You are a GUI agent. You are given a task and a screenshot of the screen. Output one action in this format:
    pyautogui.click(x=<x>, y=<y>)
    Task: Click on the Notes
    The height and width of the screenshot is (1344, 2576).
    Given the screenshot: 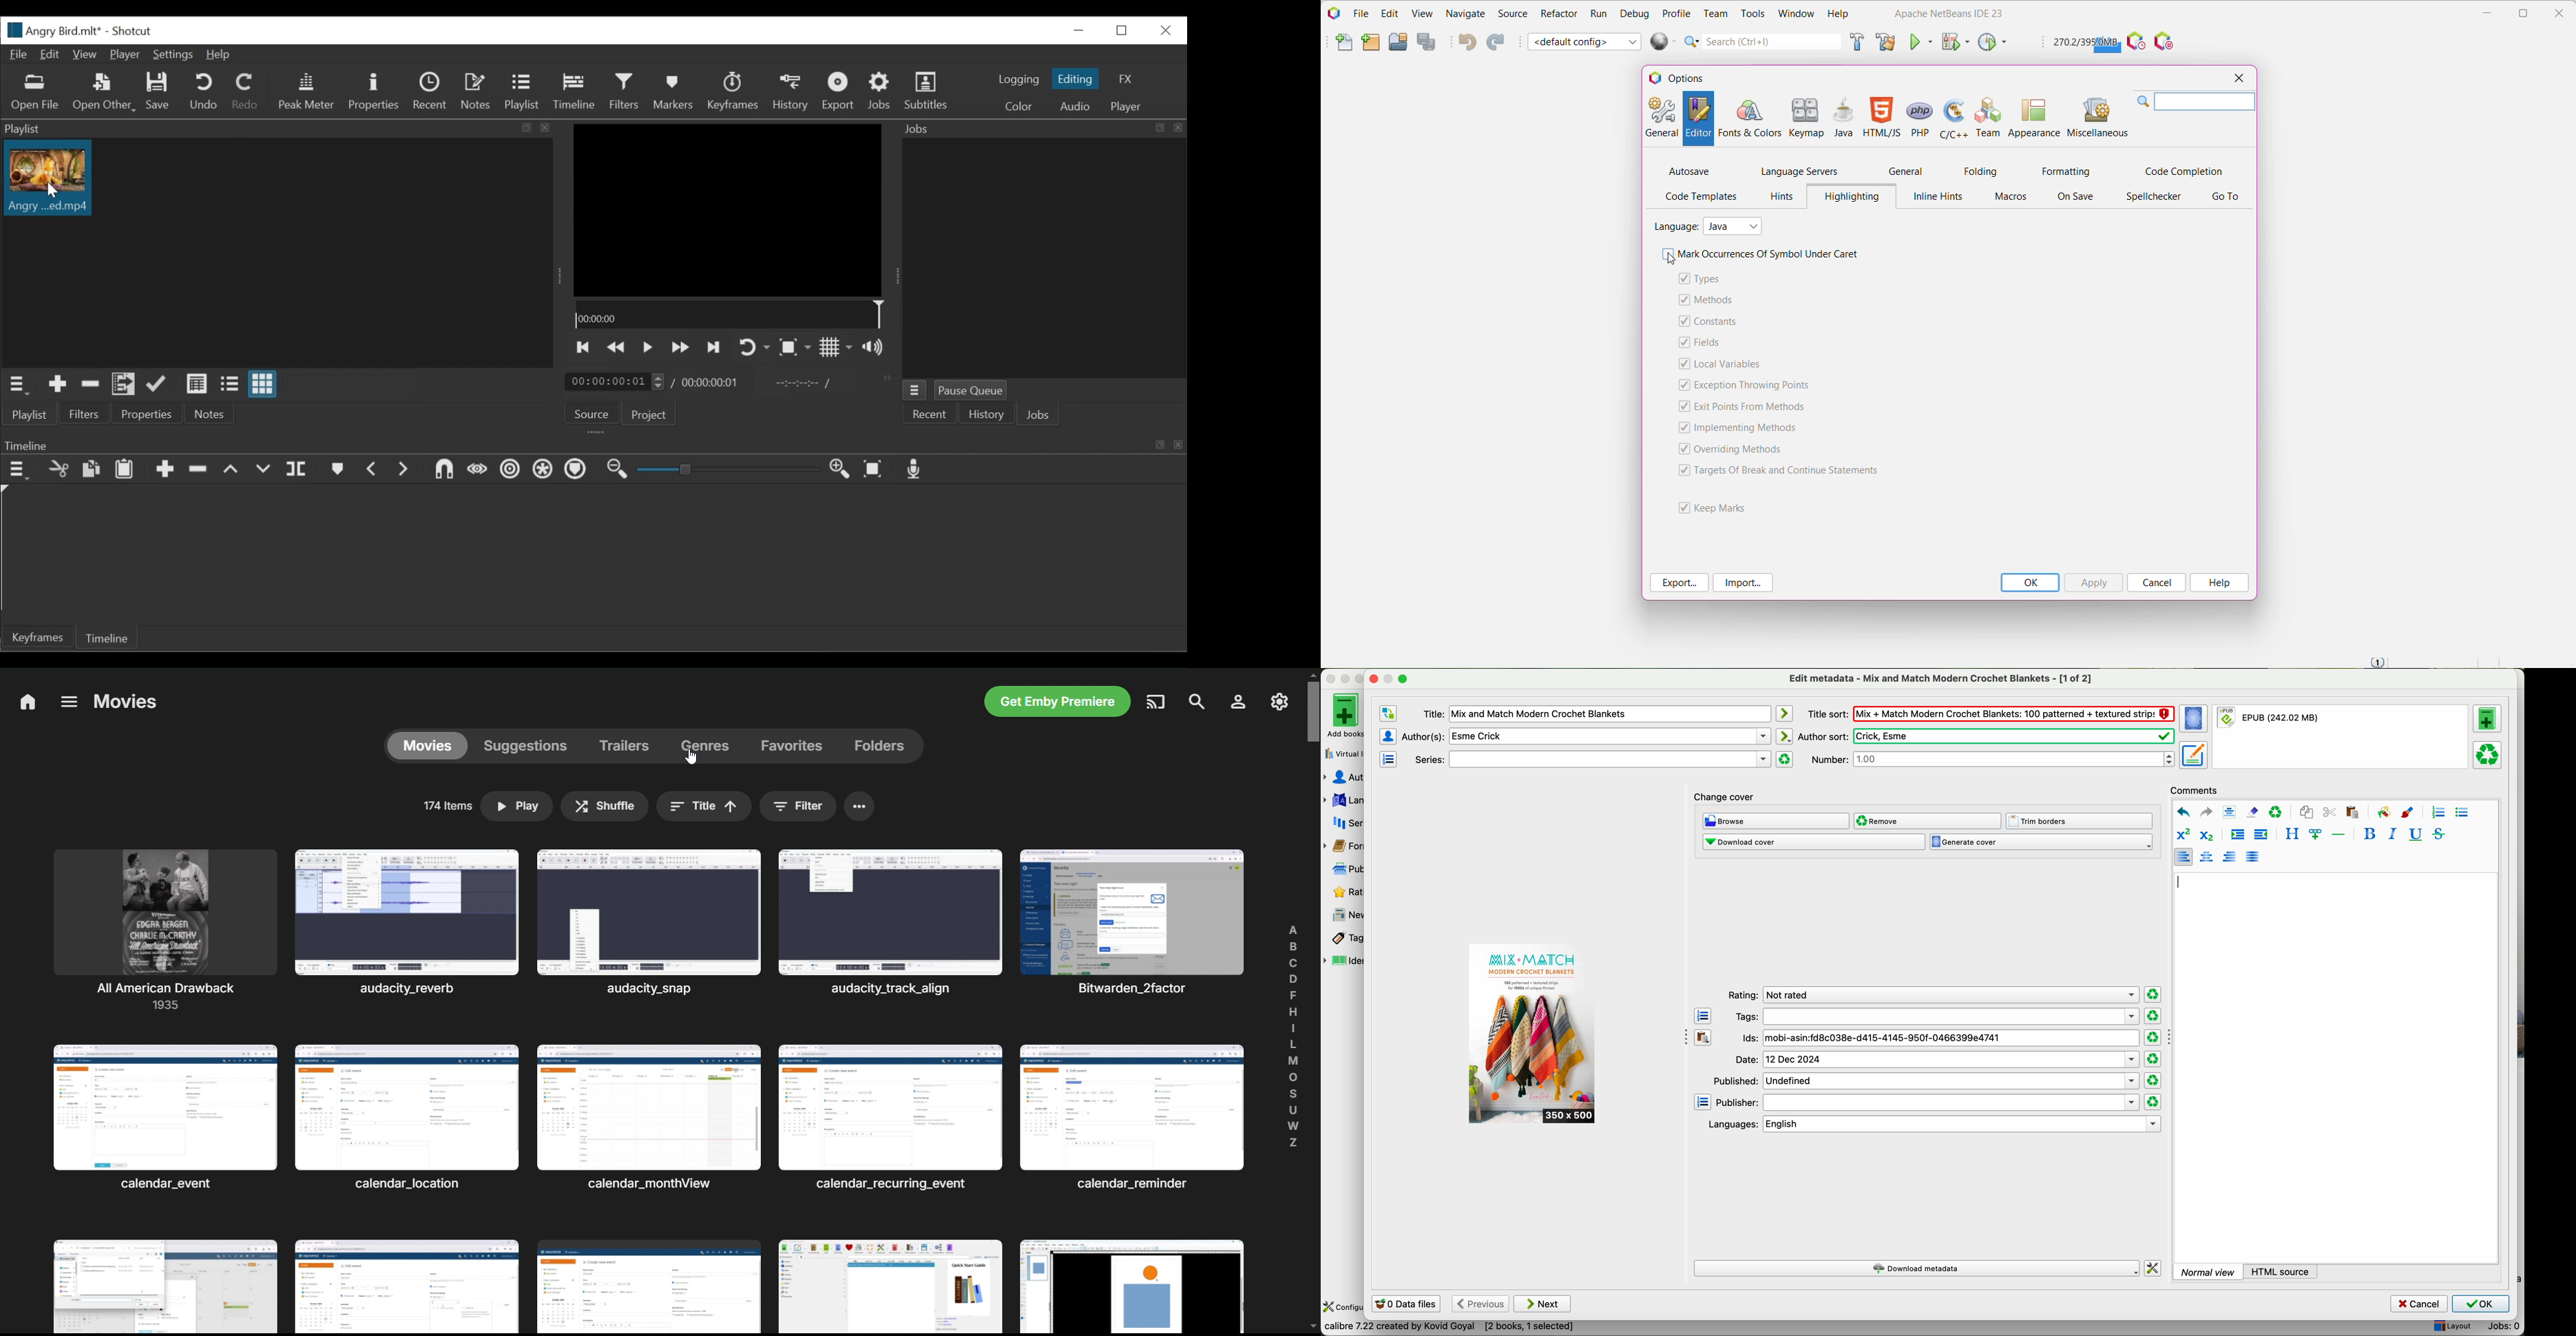 What is the action you would take?
    pyautogui.click(x=212, y=414)
    